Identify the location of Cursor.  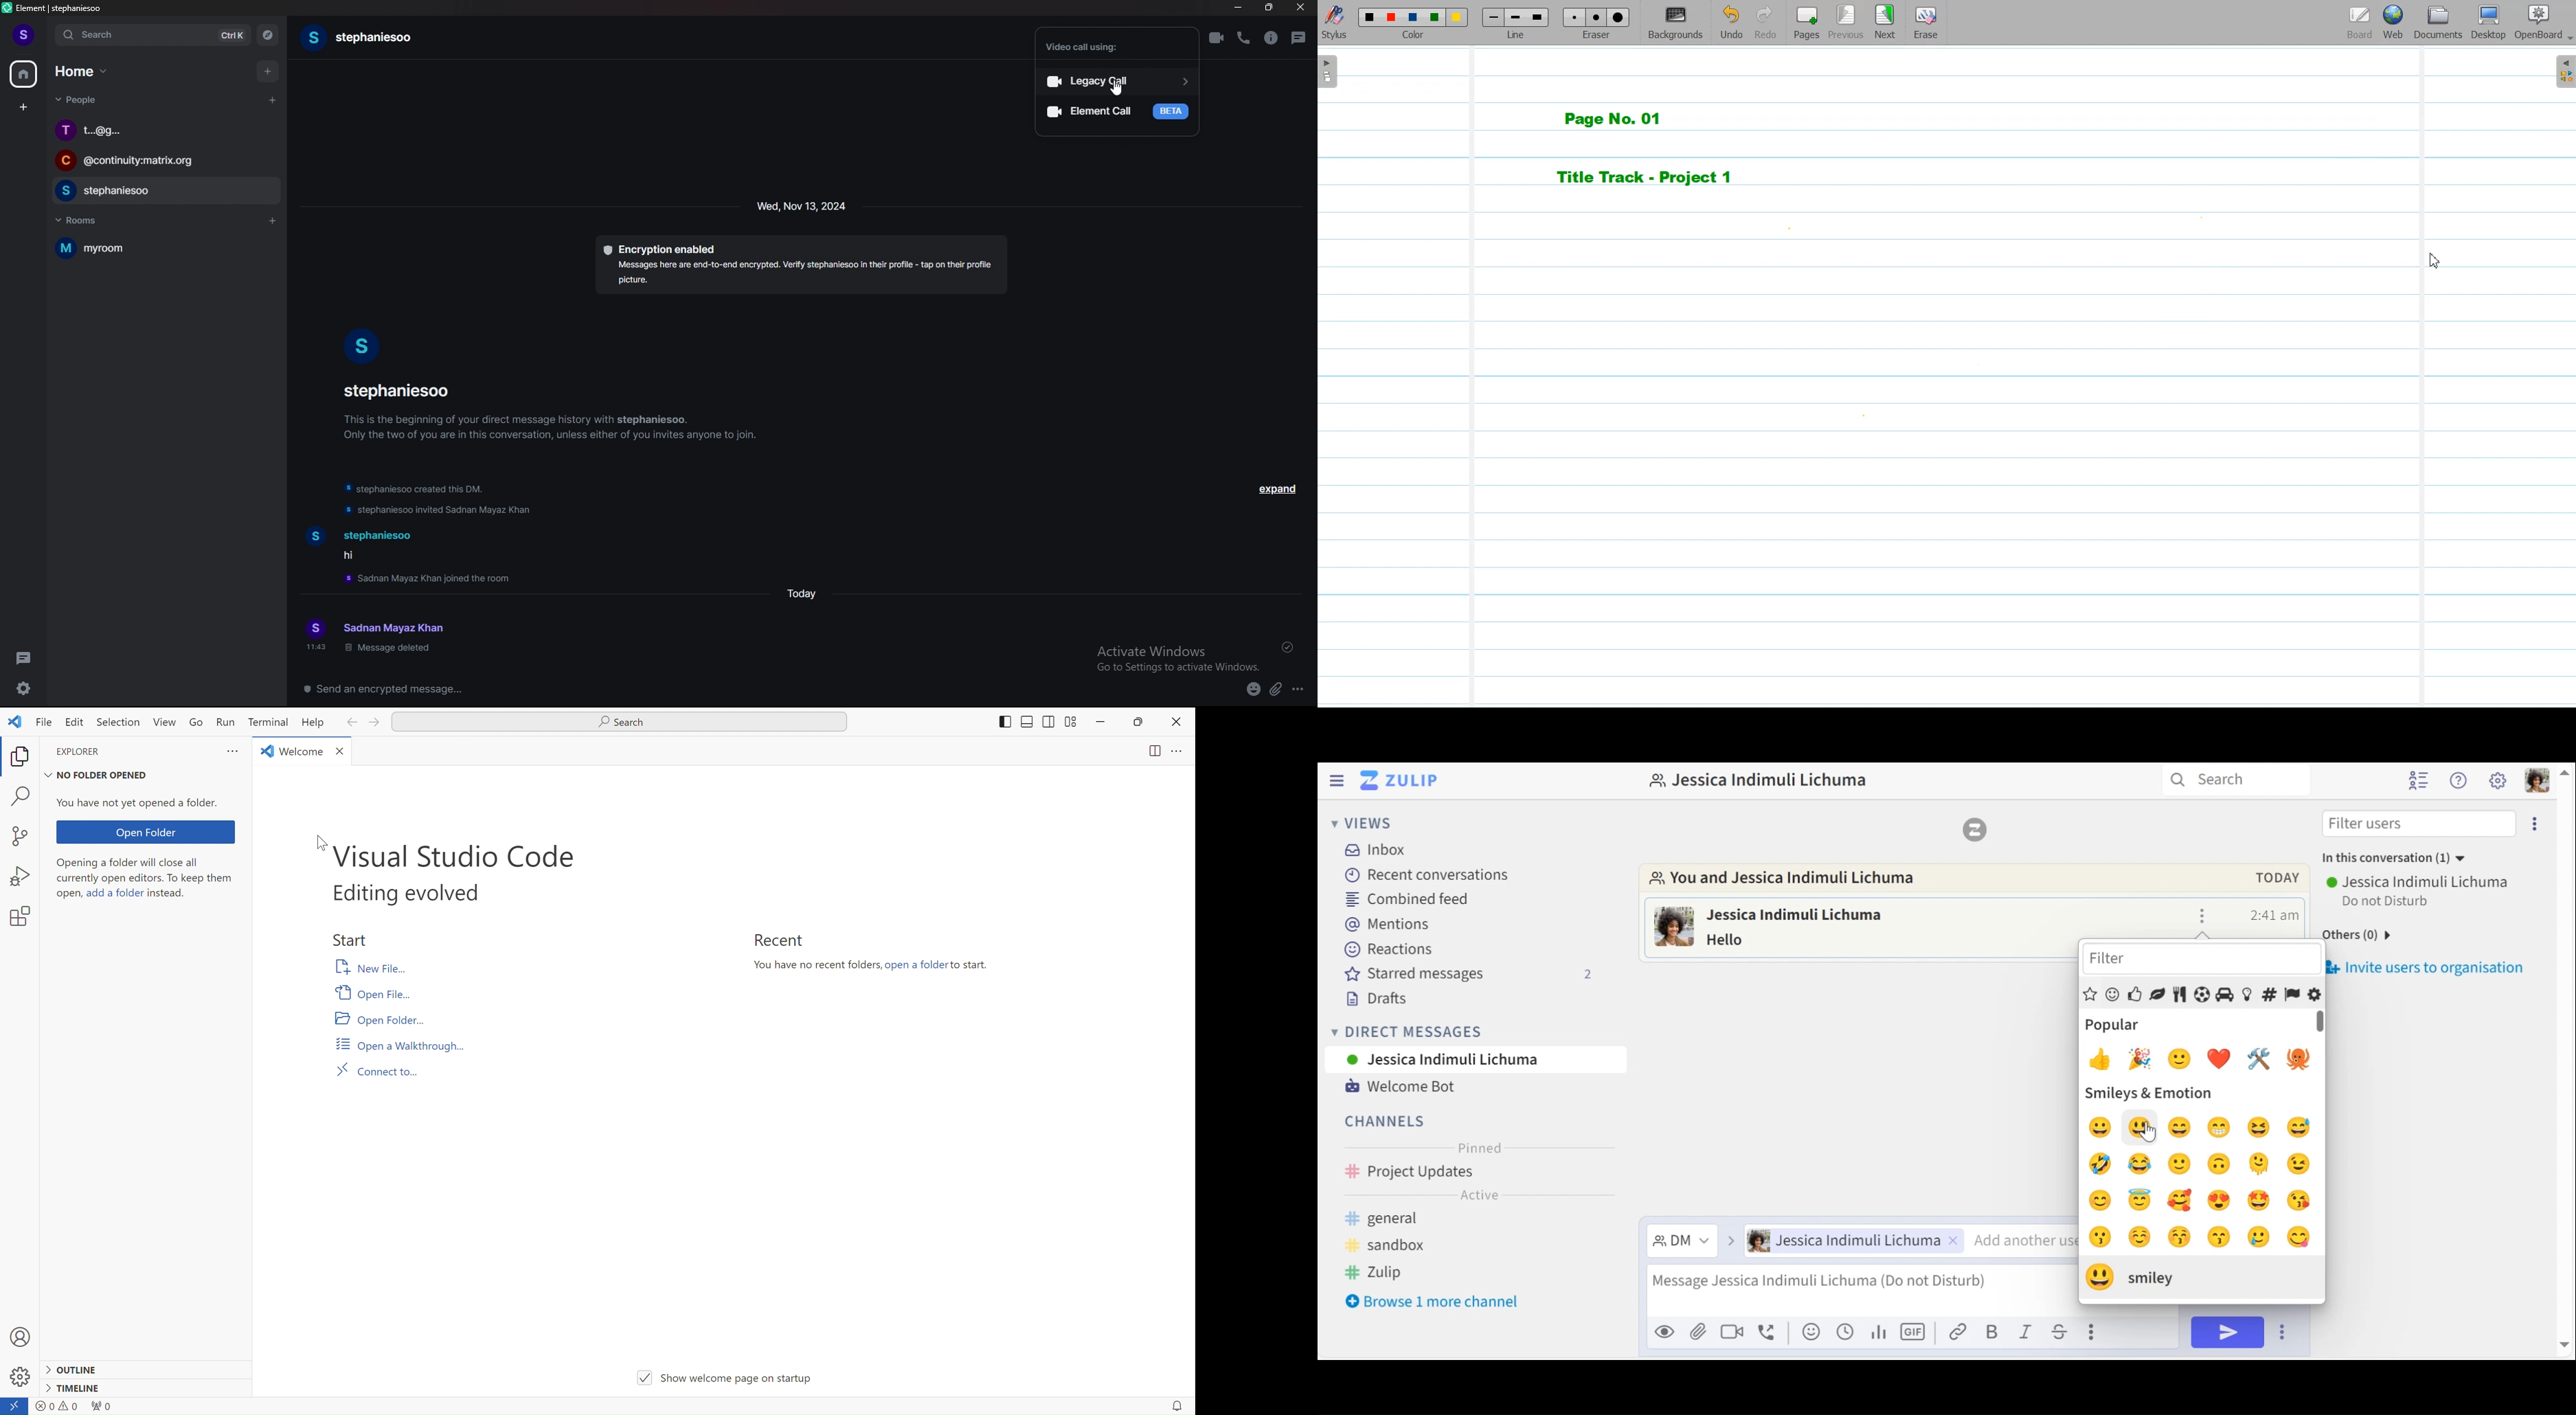
(2431, 261).